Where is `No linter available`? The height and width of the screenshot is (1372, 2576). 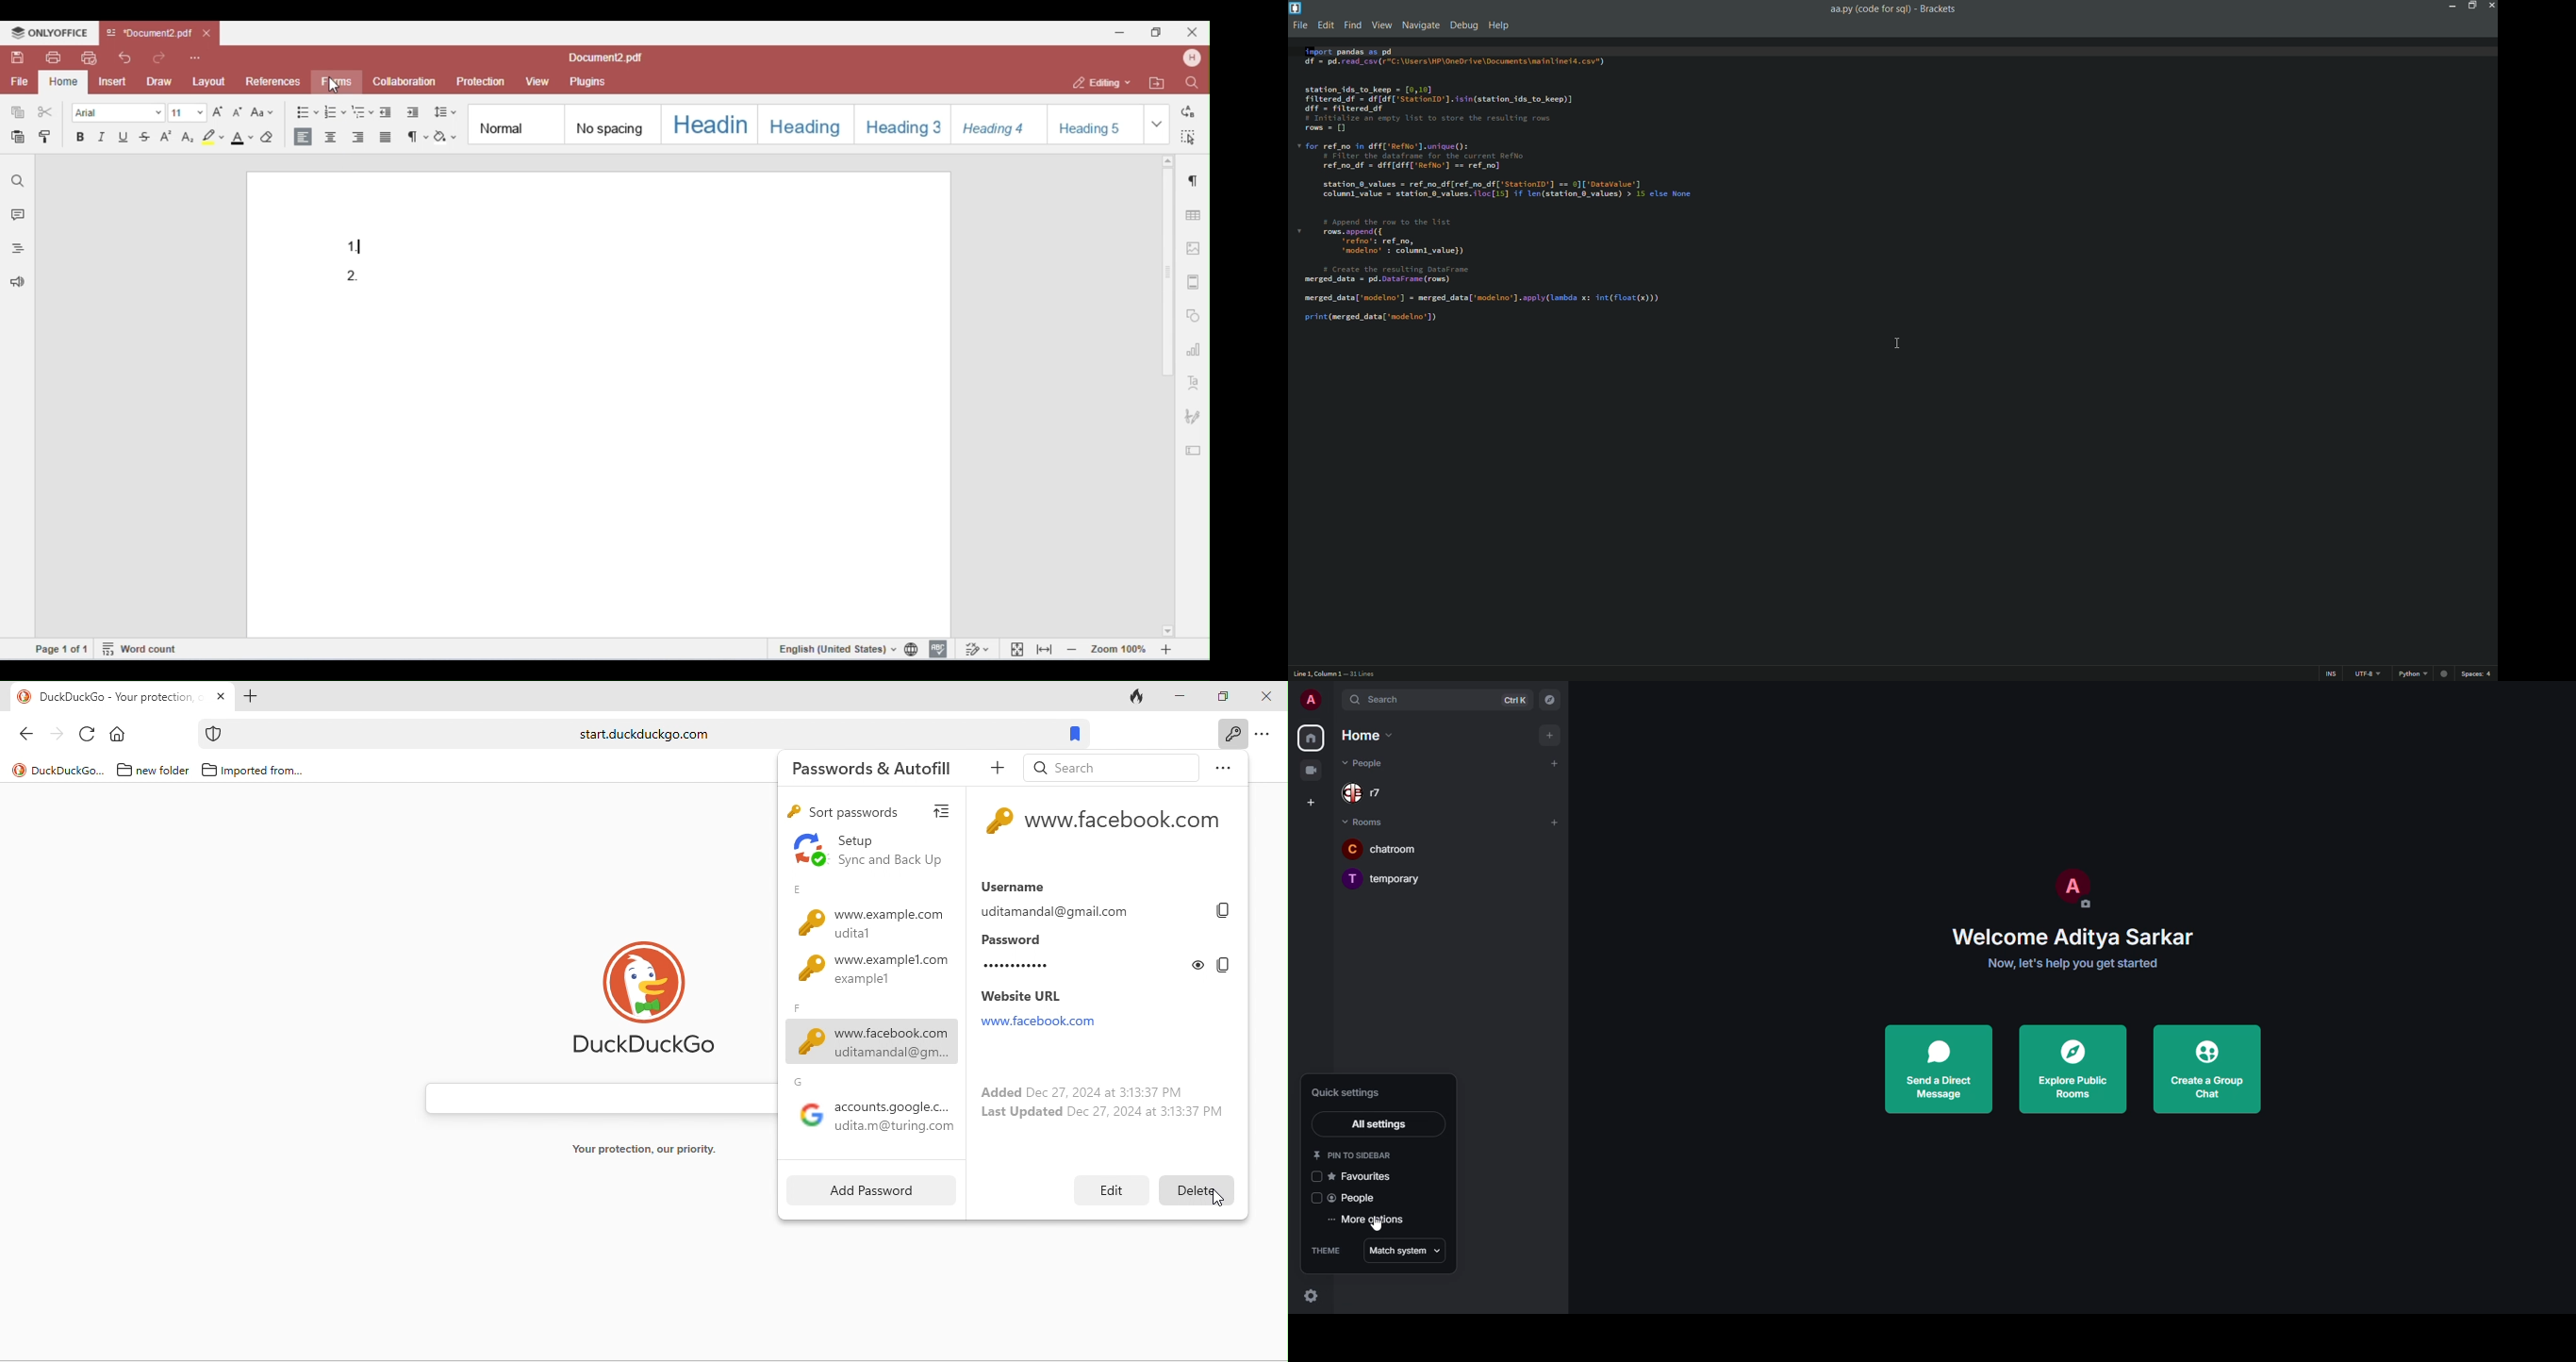
No linter available is located at coordinates (2443, 675).